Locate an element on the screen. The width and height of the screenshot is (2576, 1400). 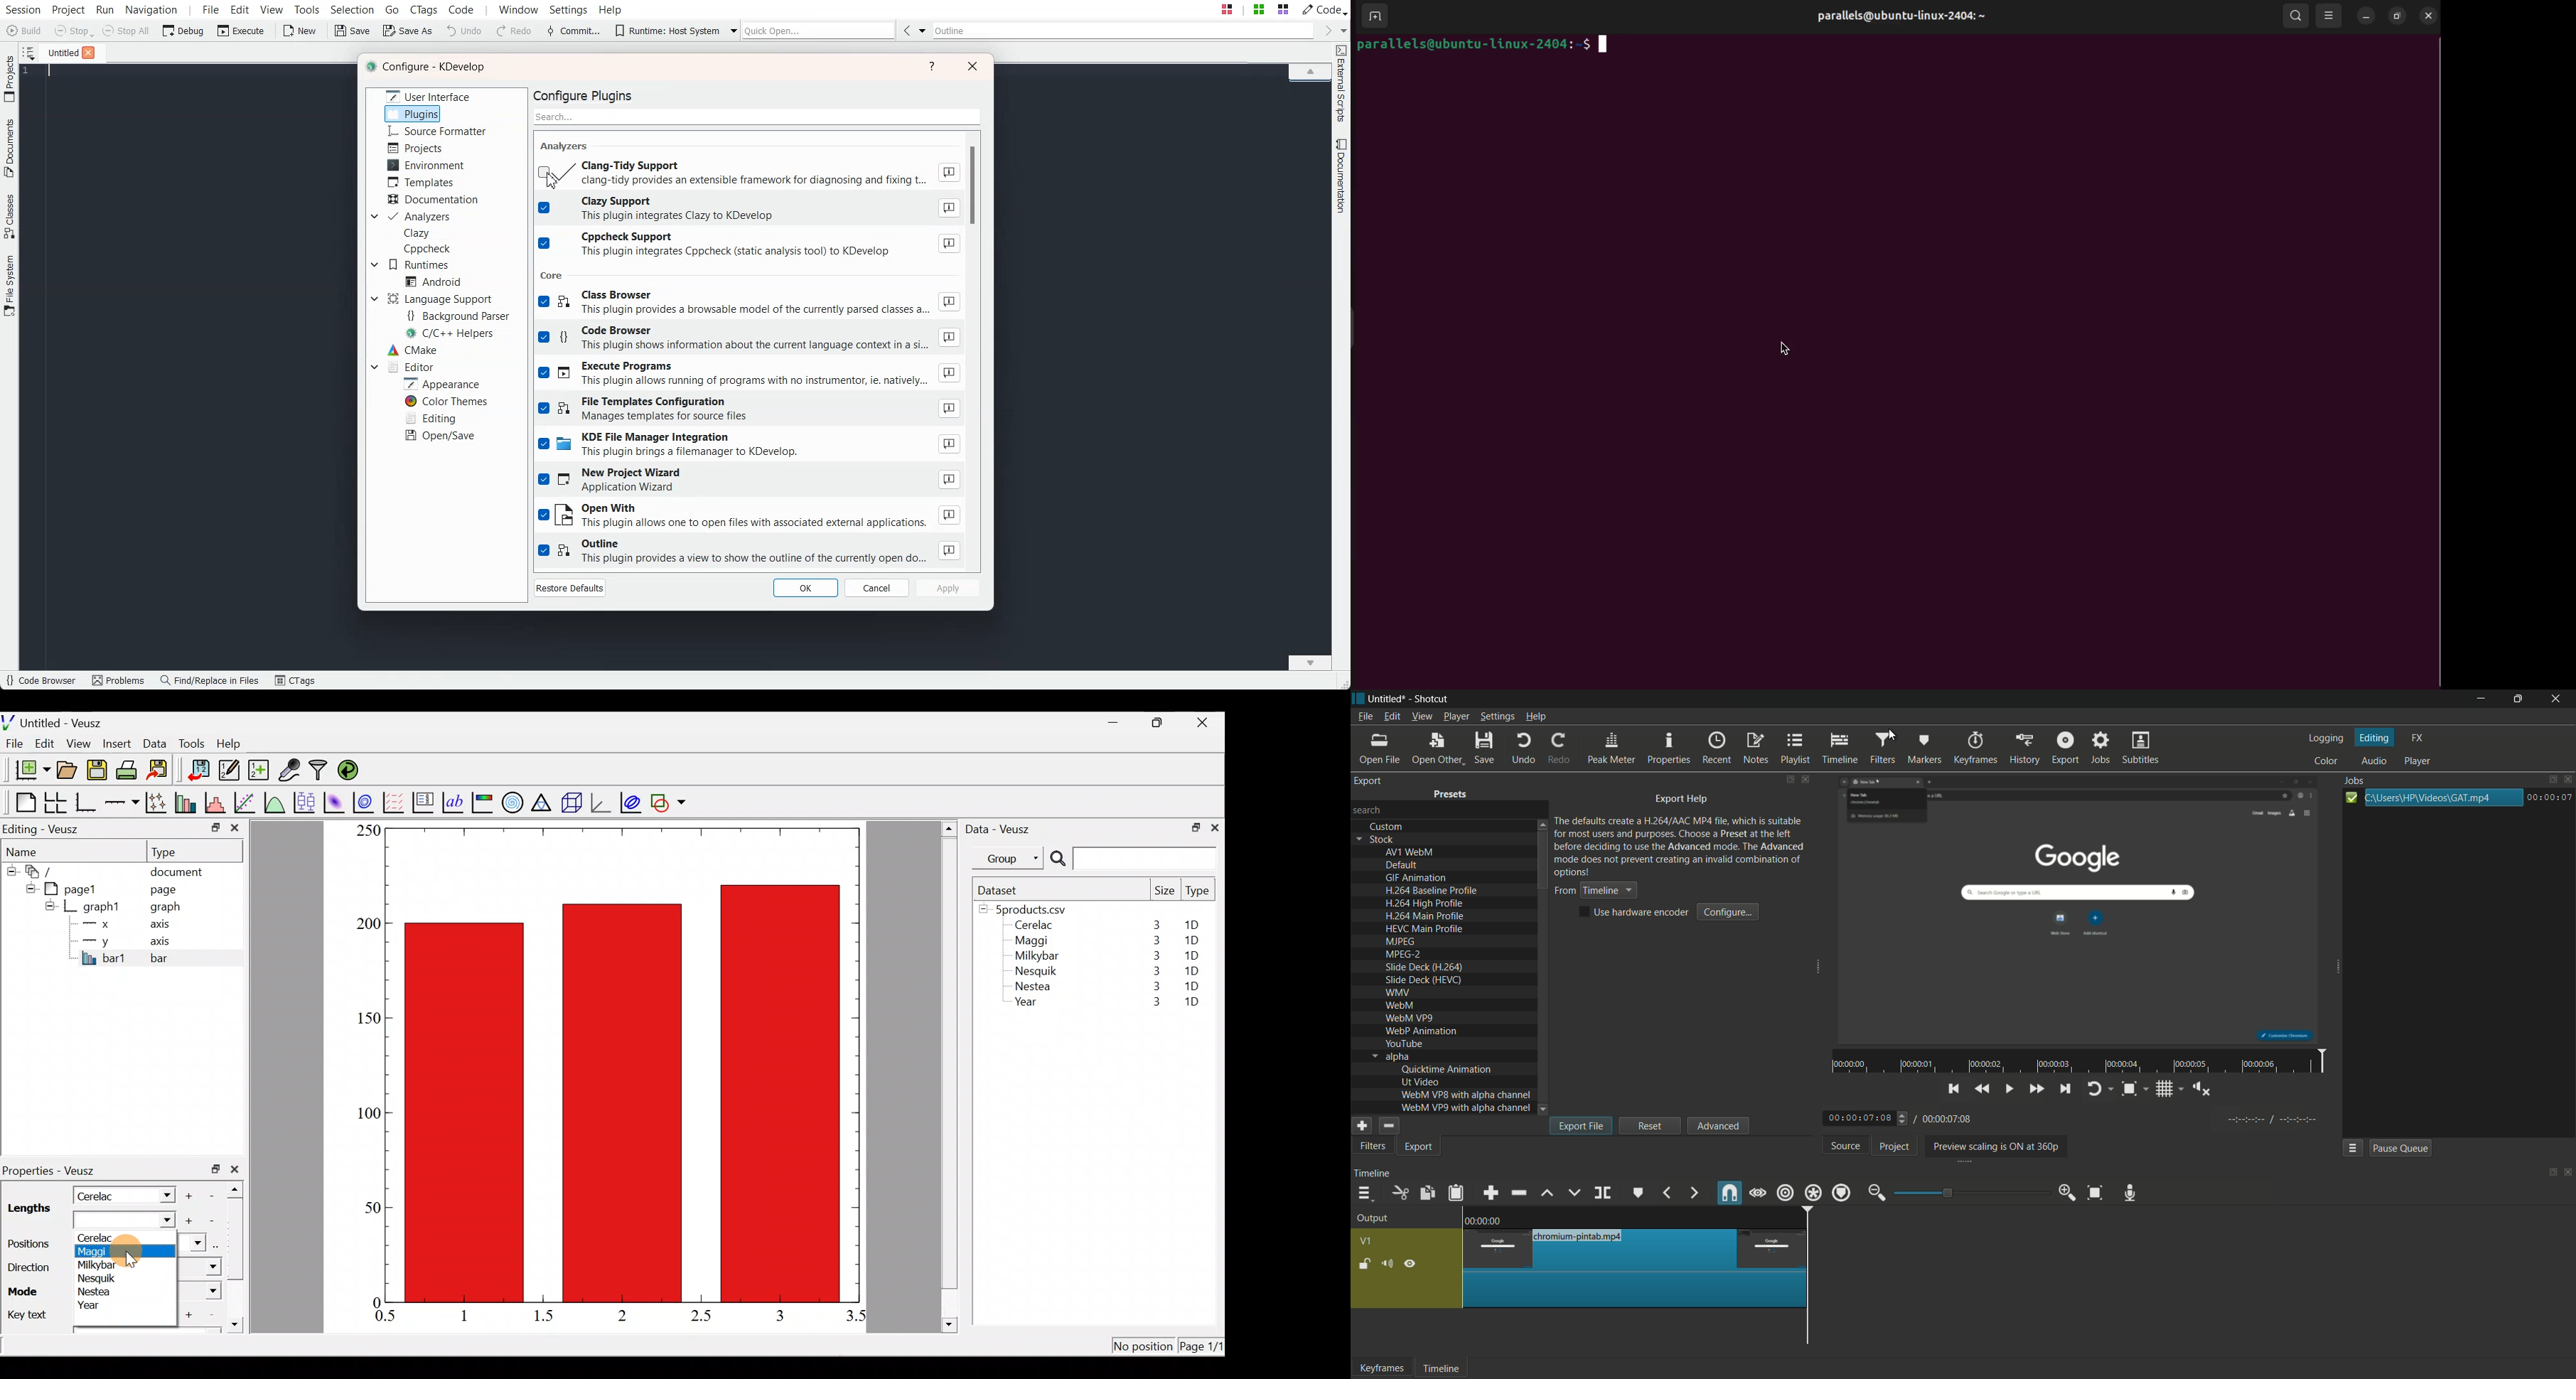
organize is located at coordinates (1368, 782).